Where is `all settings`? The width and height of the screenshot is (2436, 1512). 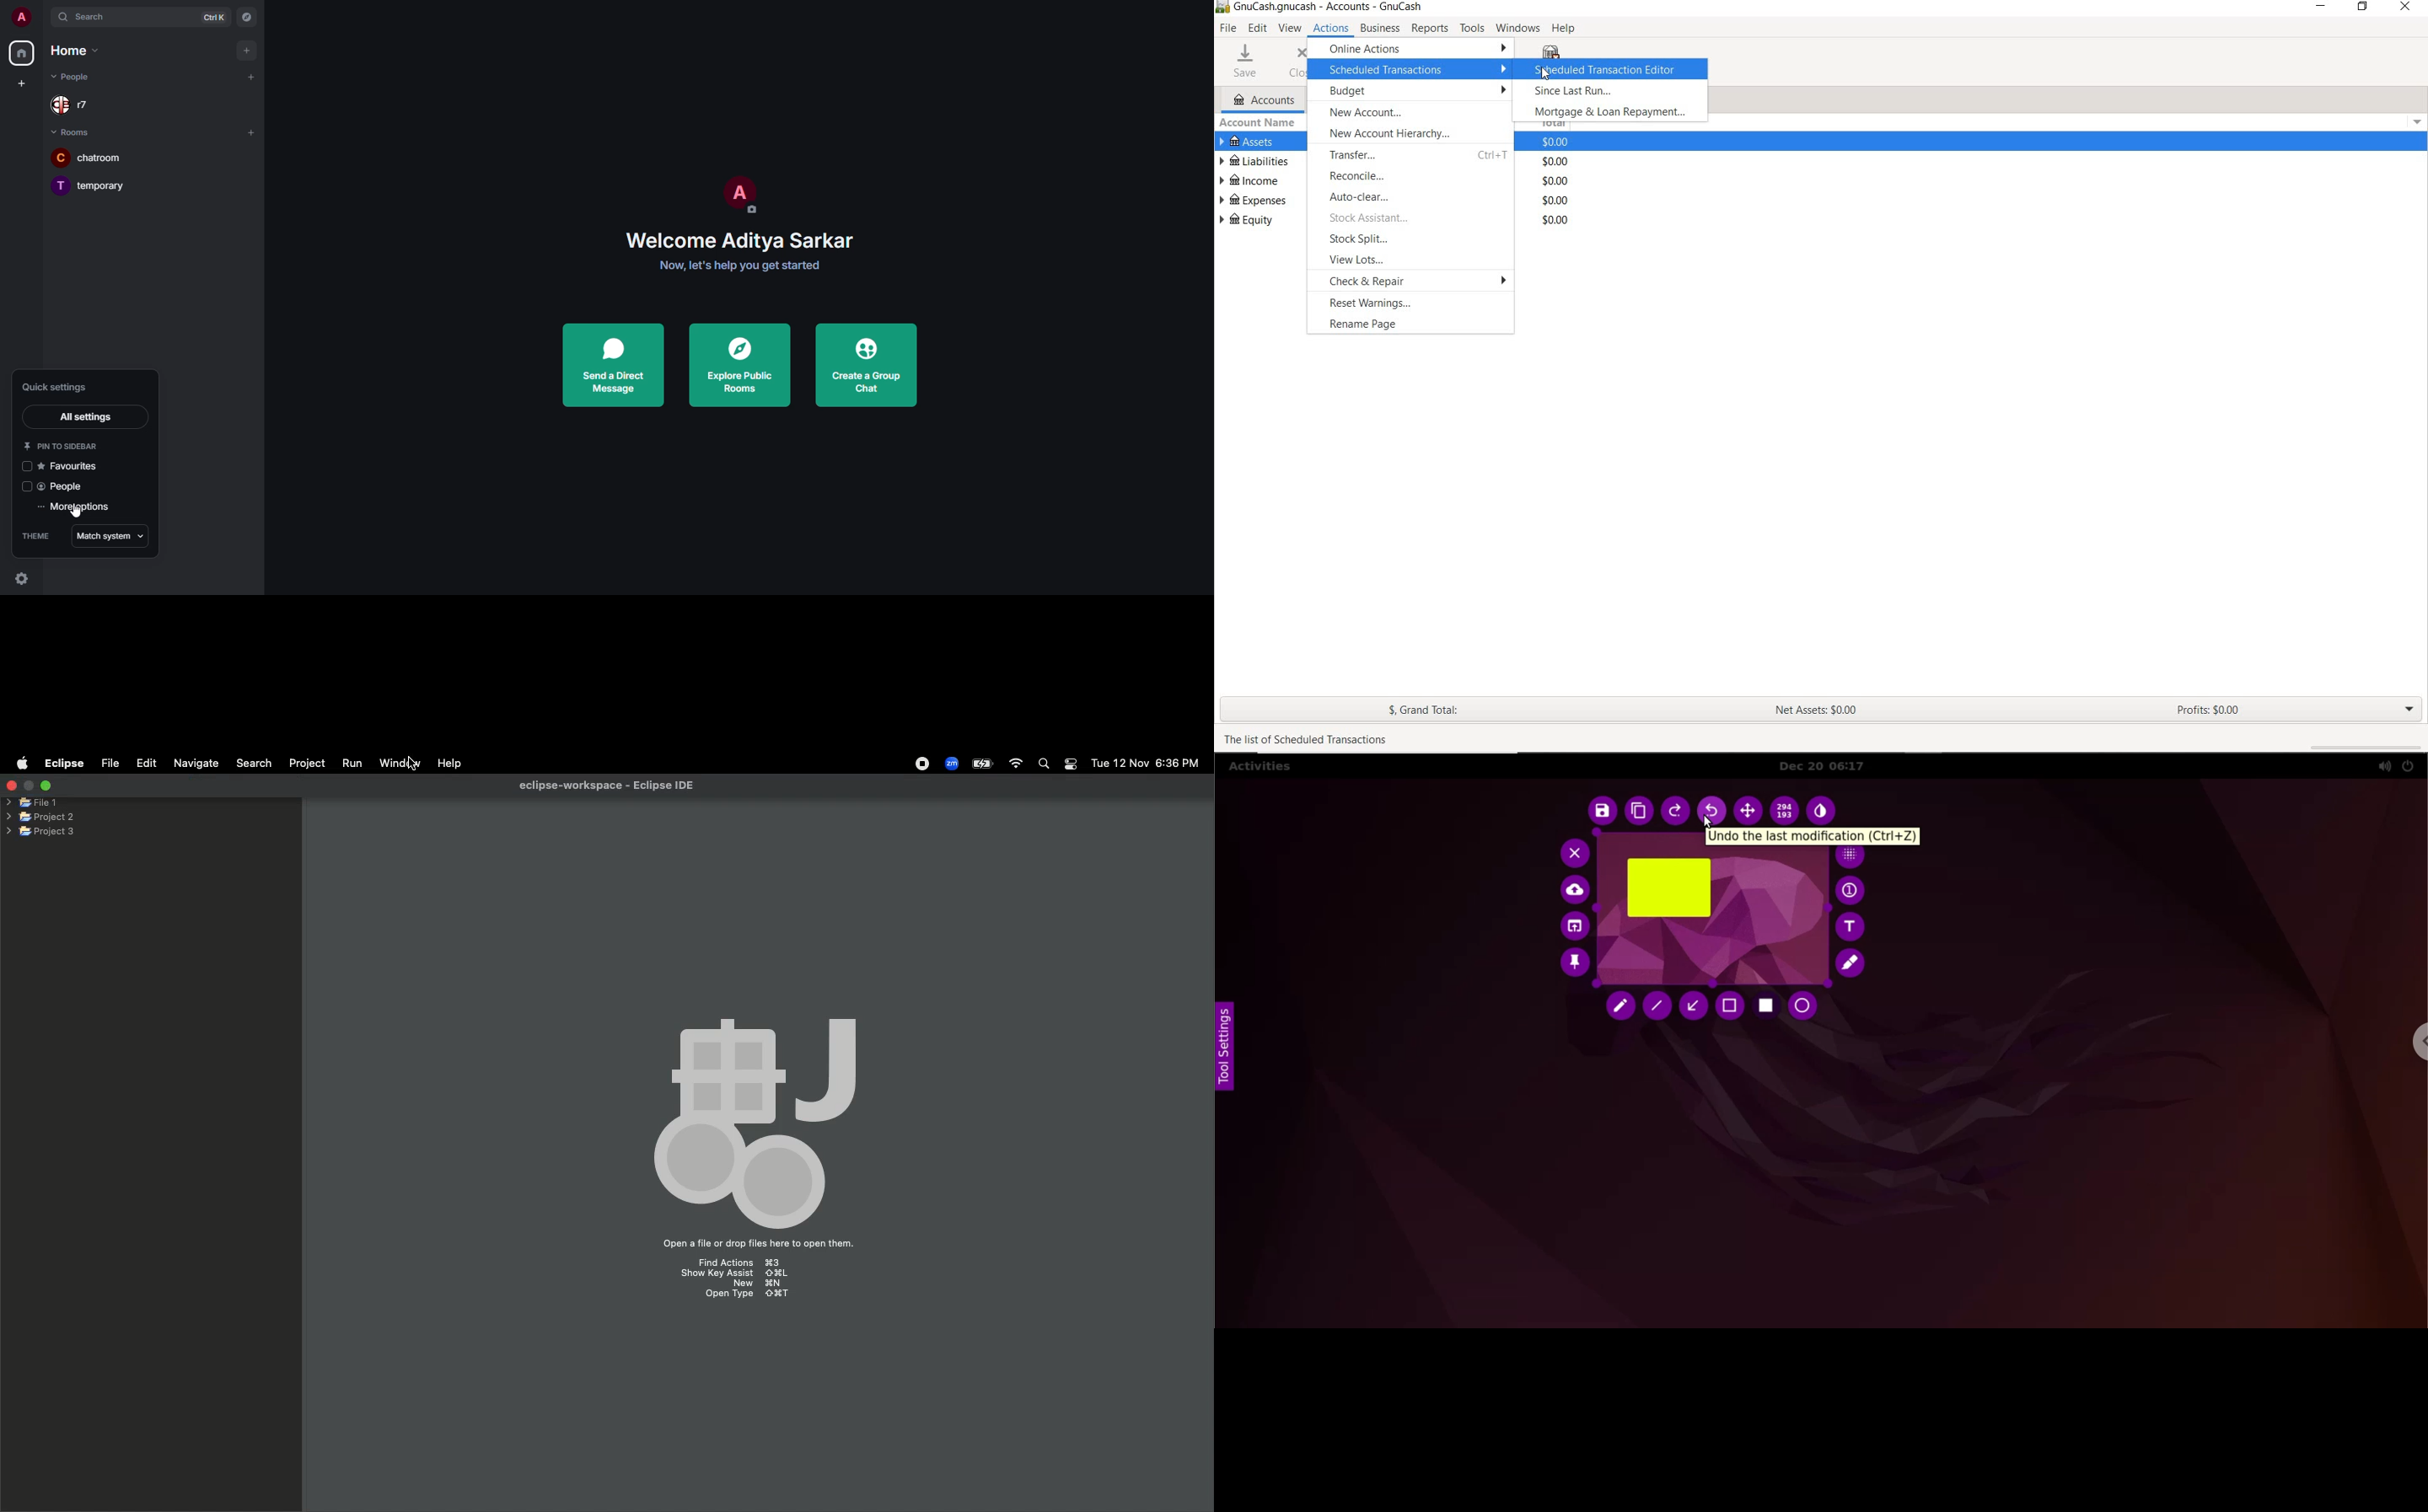
all settings is located at coordinates (85, 416).